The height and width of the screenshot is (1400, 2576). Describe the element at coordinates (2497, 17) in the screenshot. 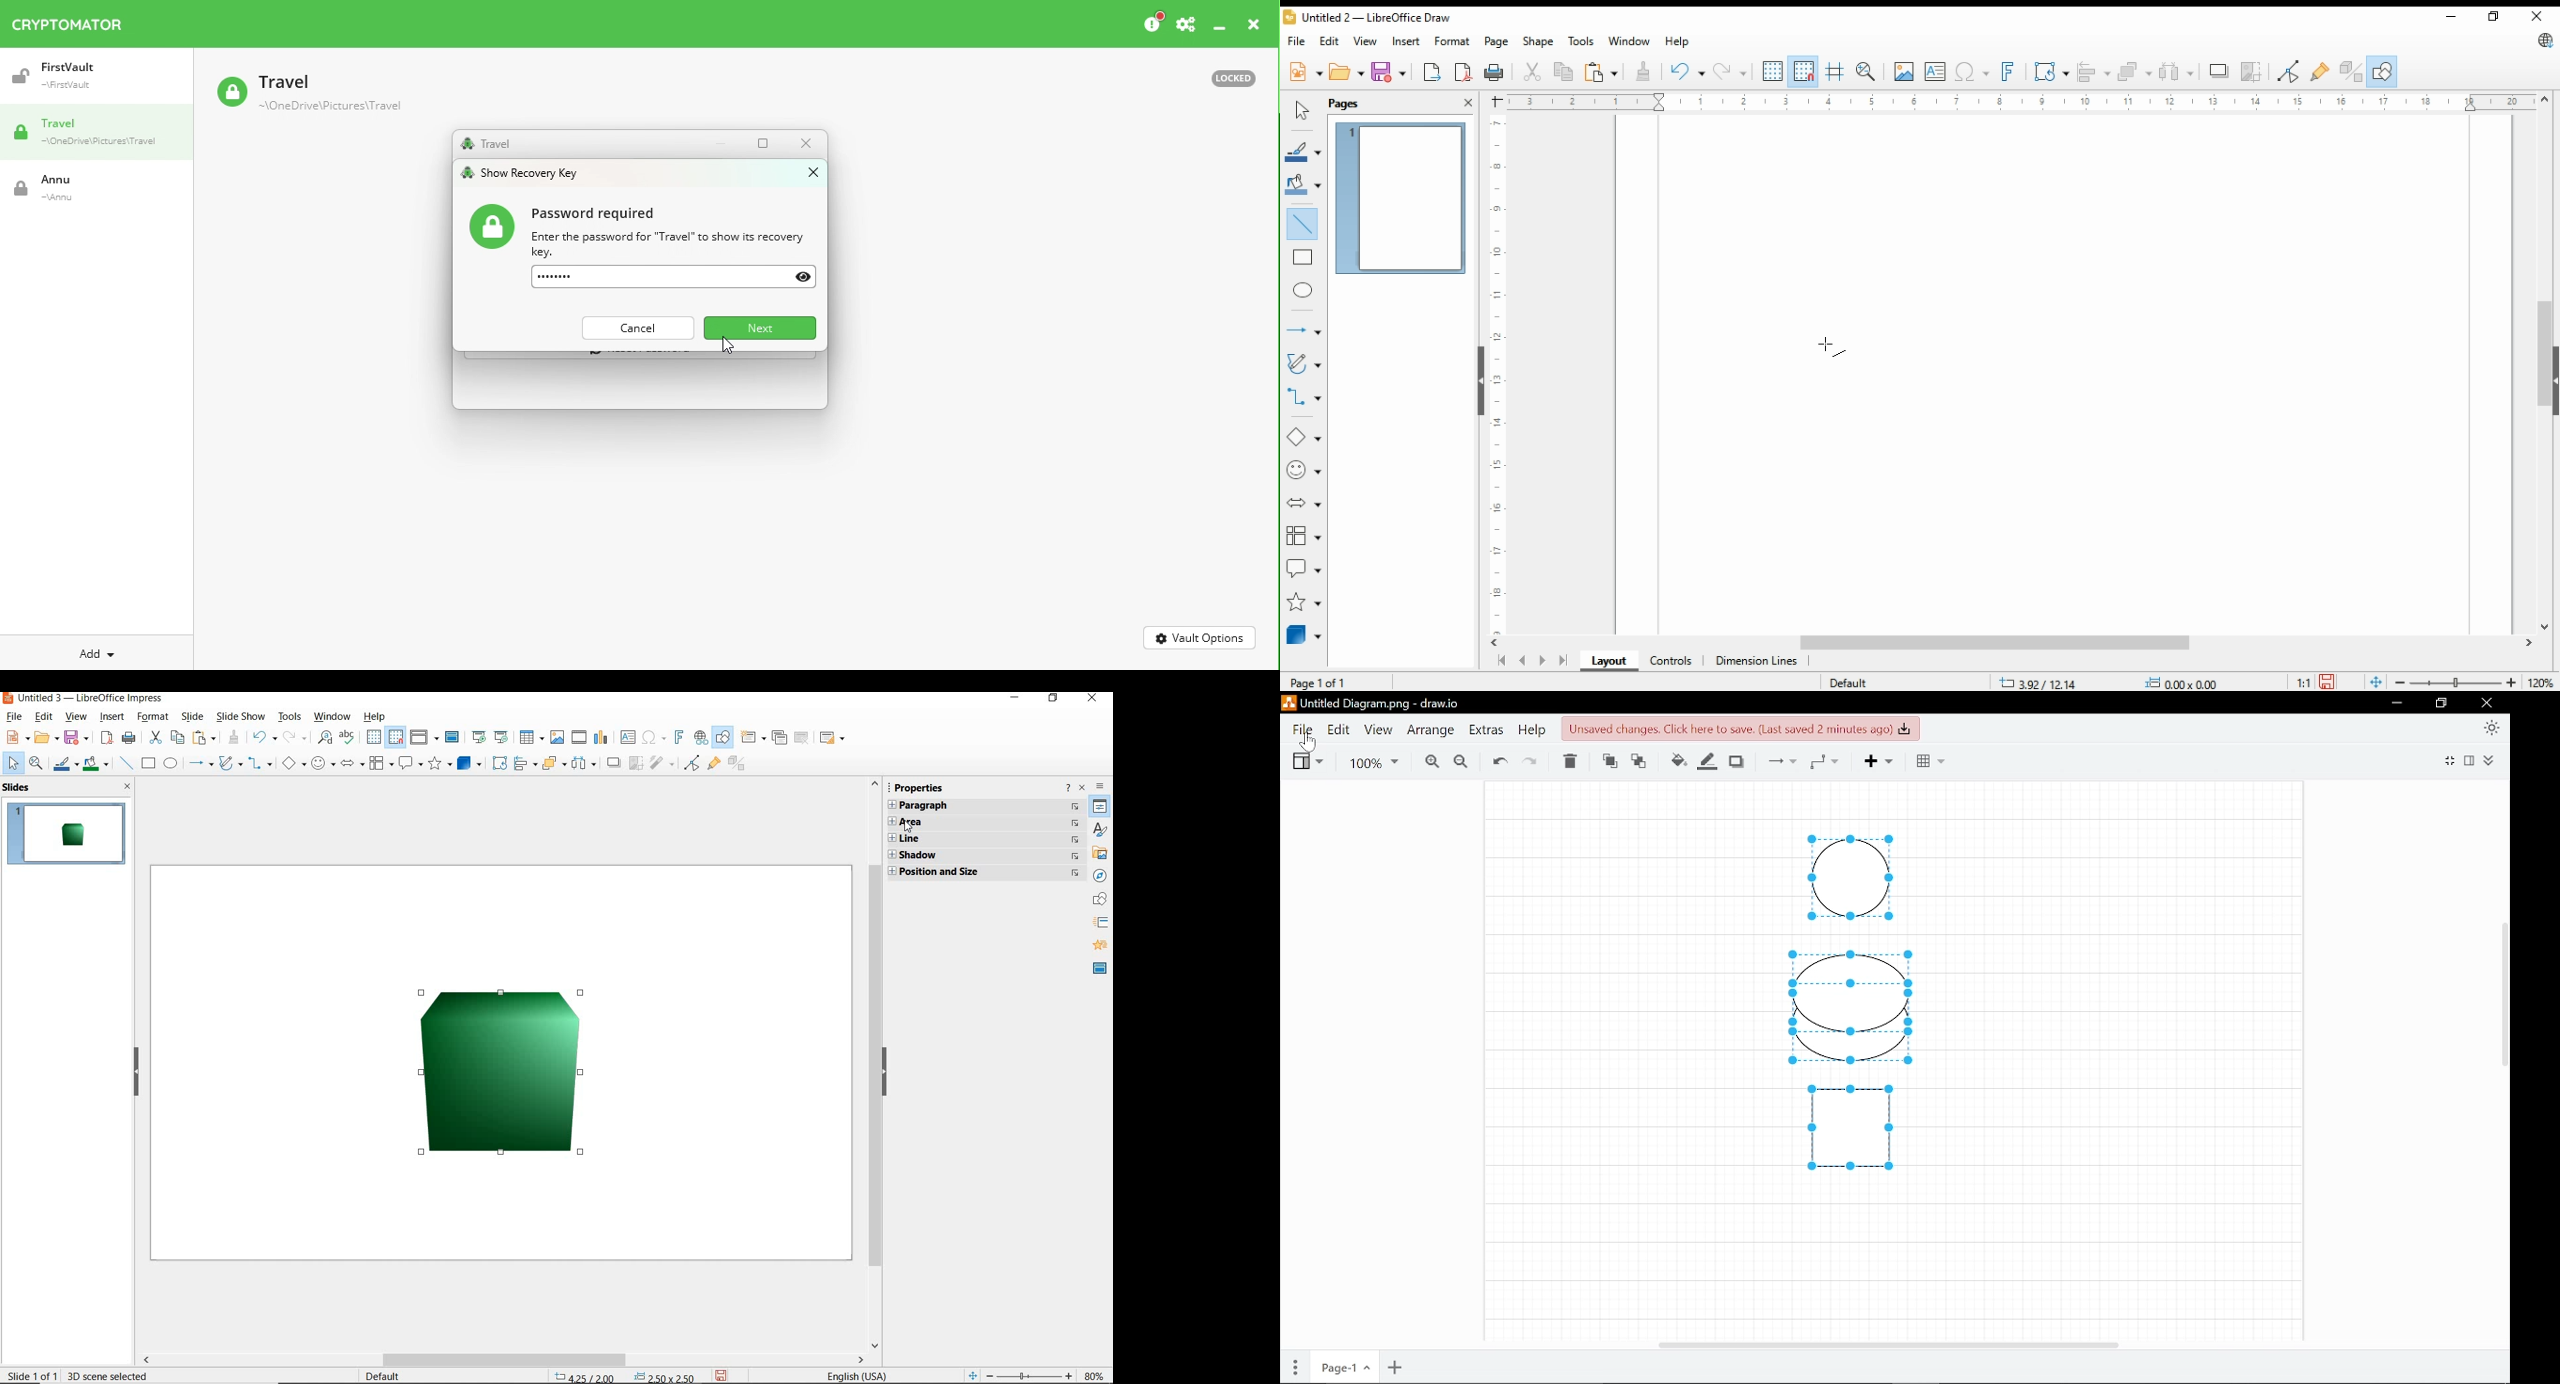

I see `restore` at that location.